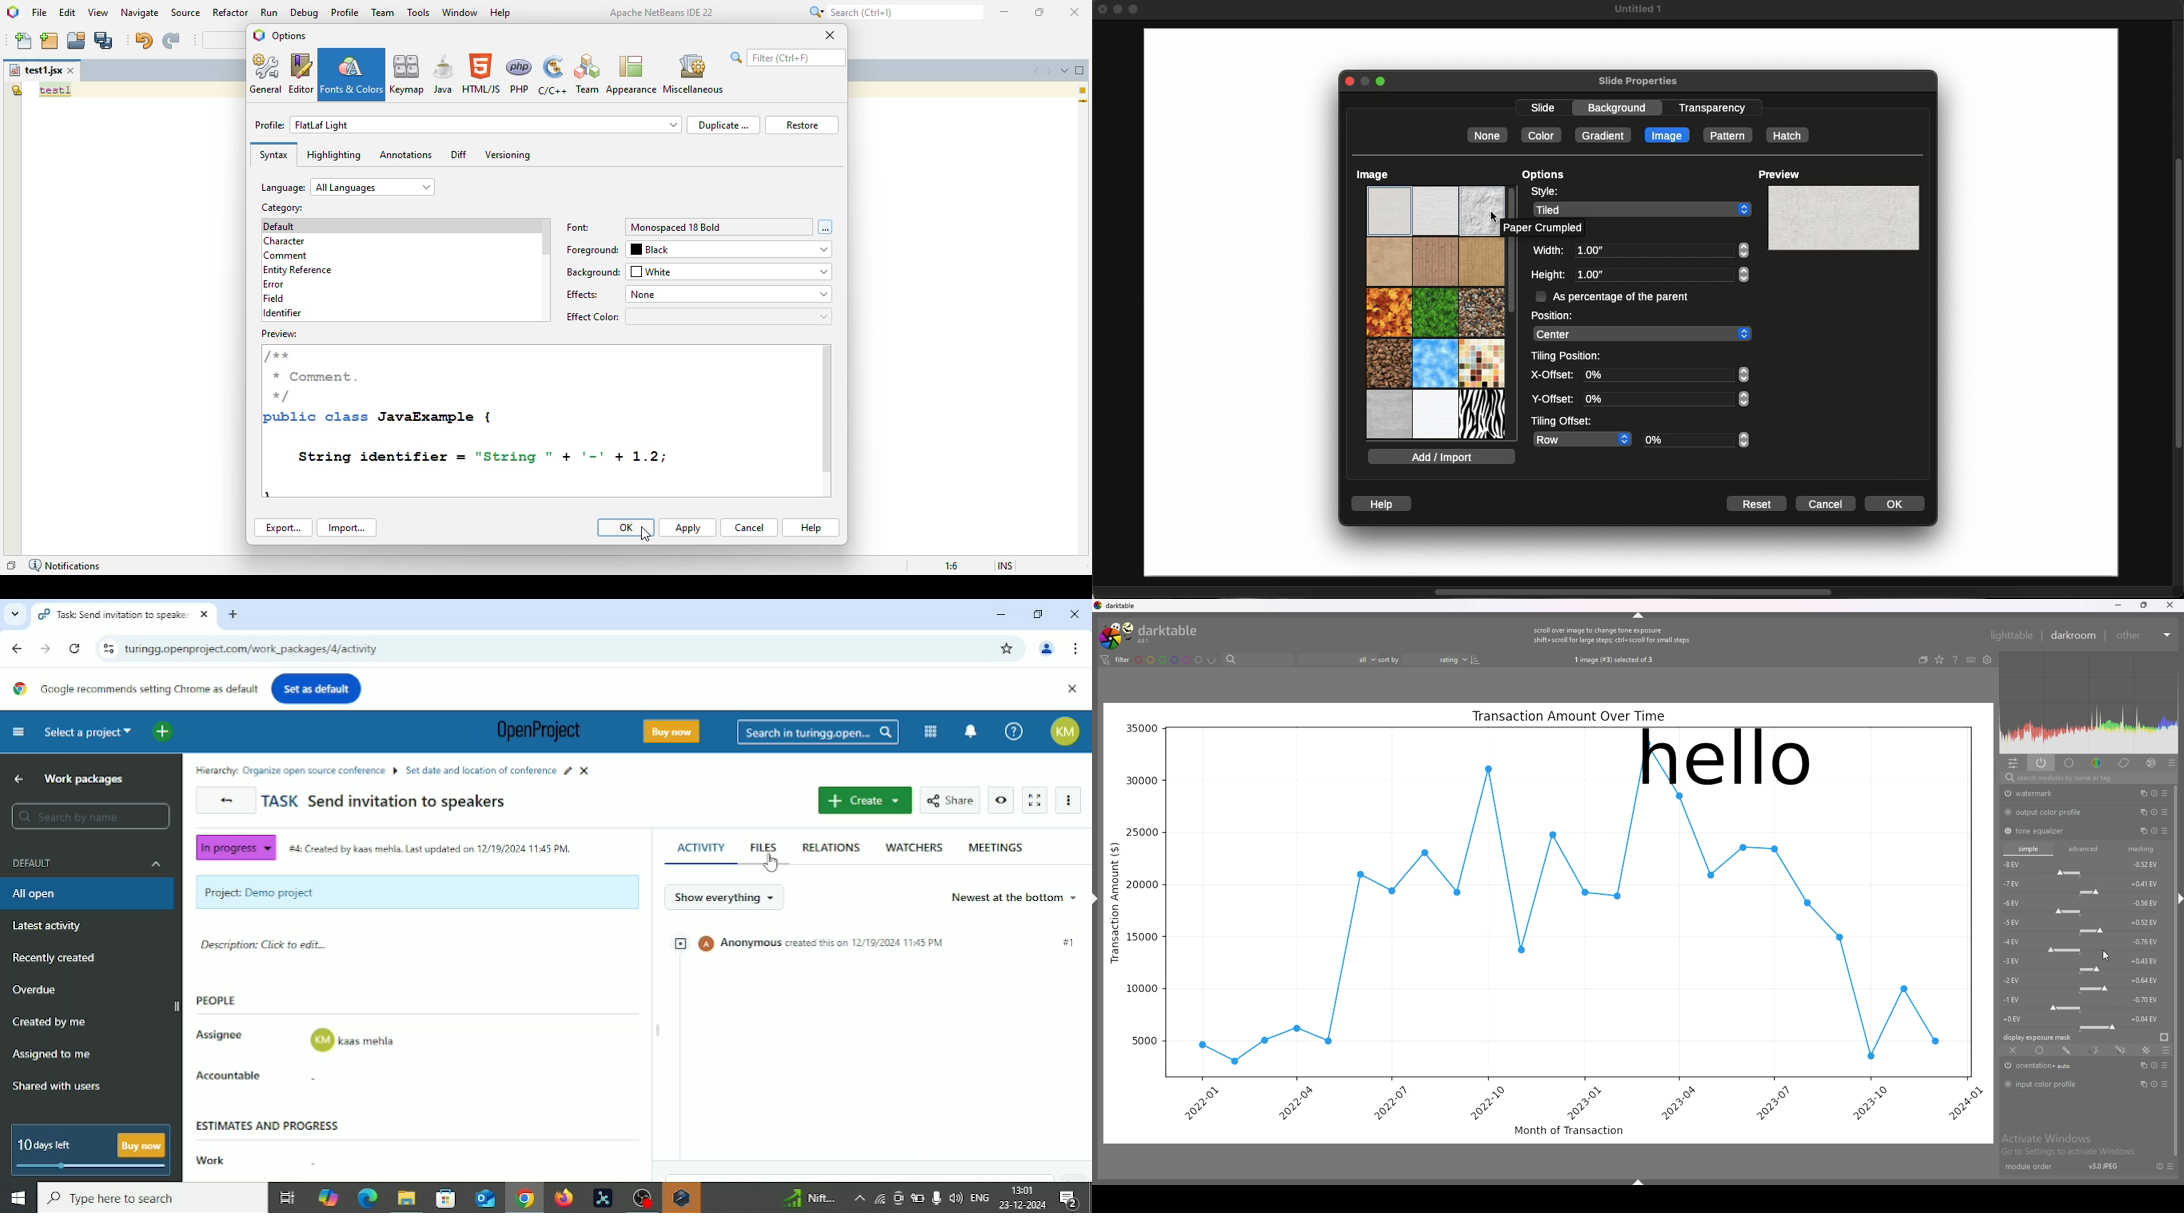  Describe the element at coordinates (1569, 355) in the screenshot. I see `Tiling position:` at that location.